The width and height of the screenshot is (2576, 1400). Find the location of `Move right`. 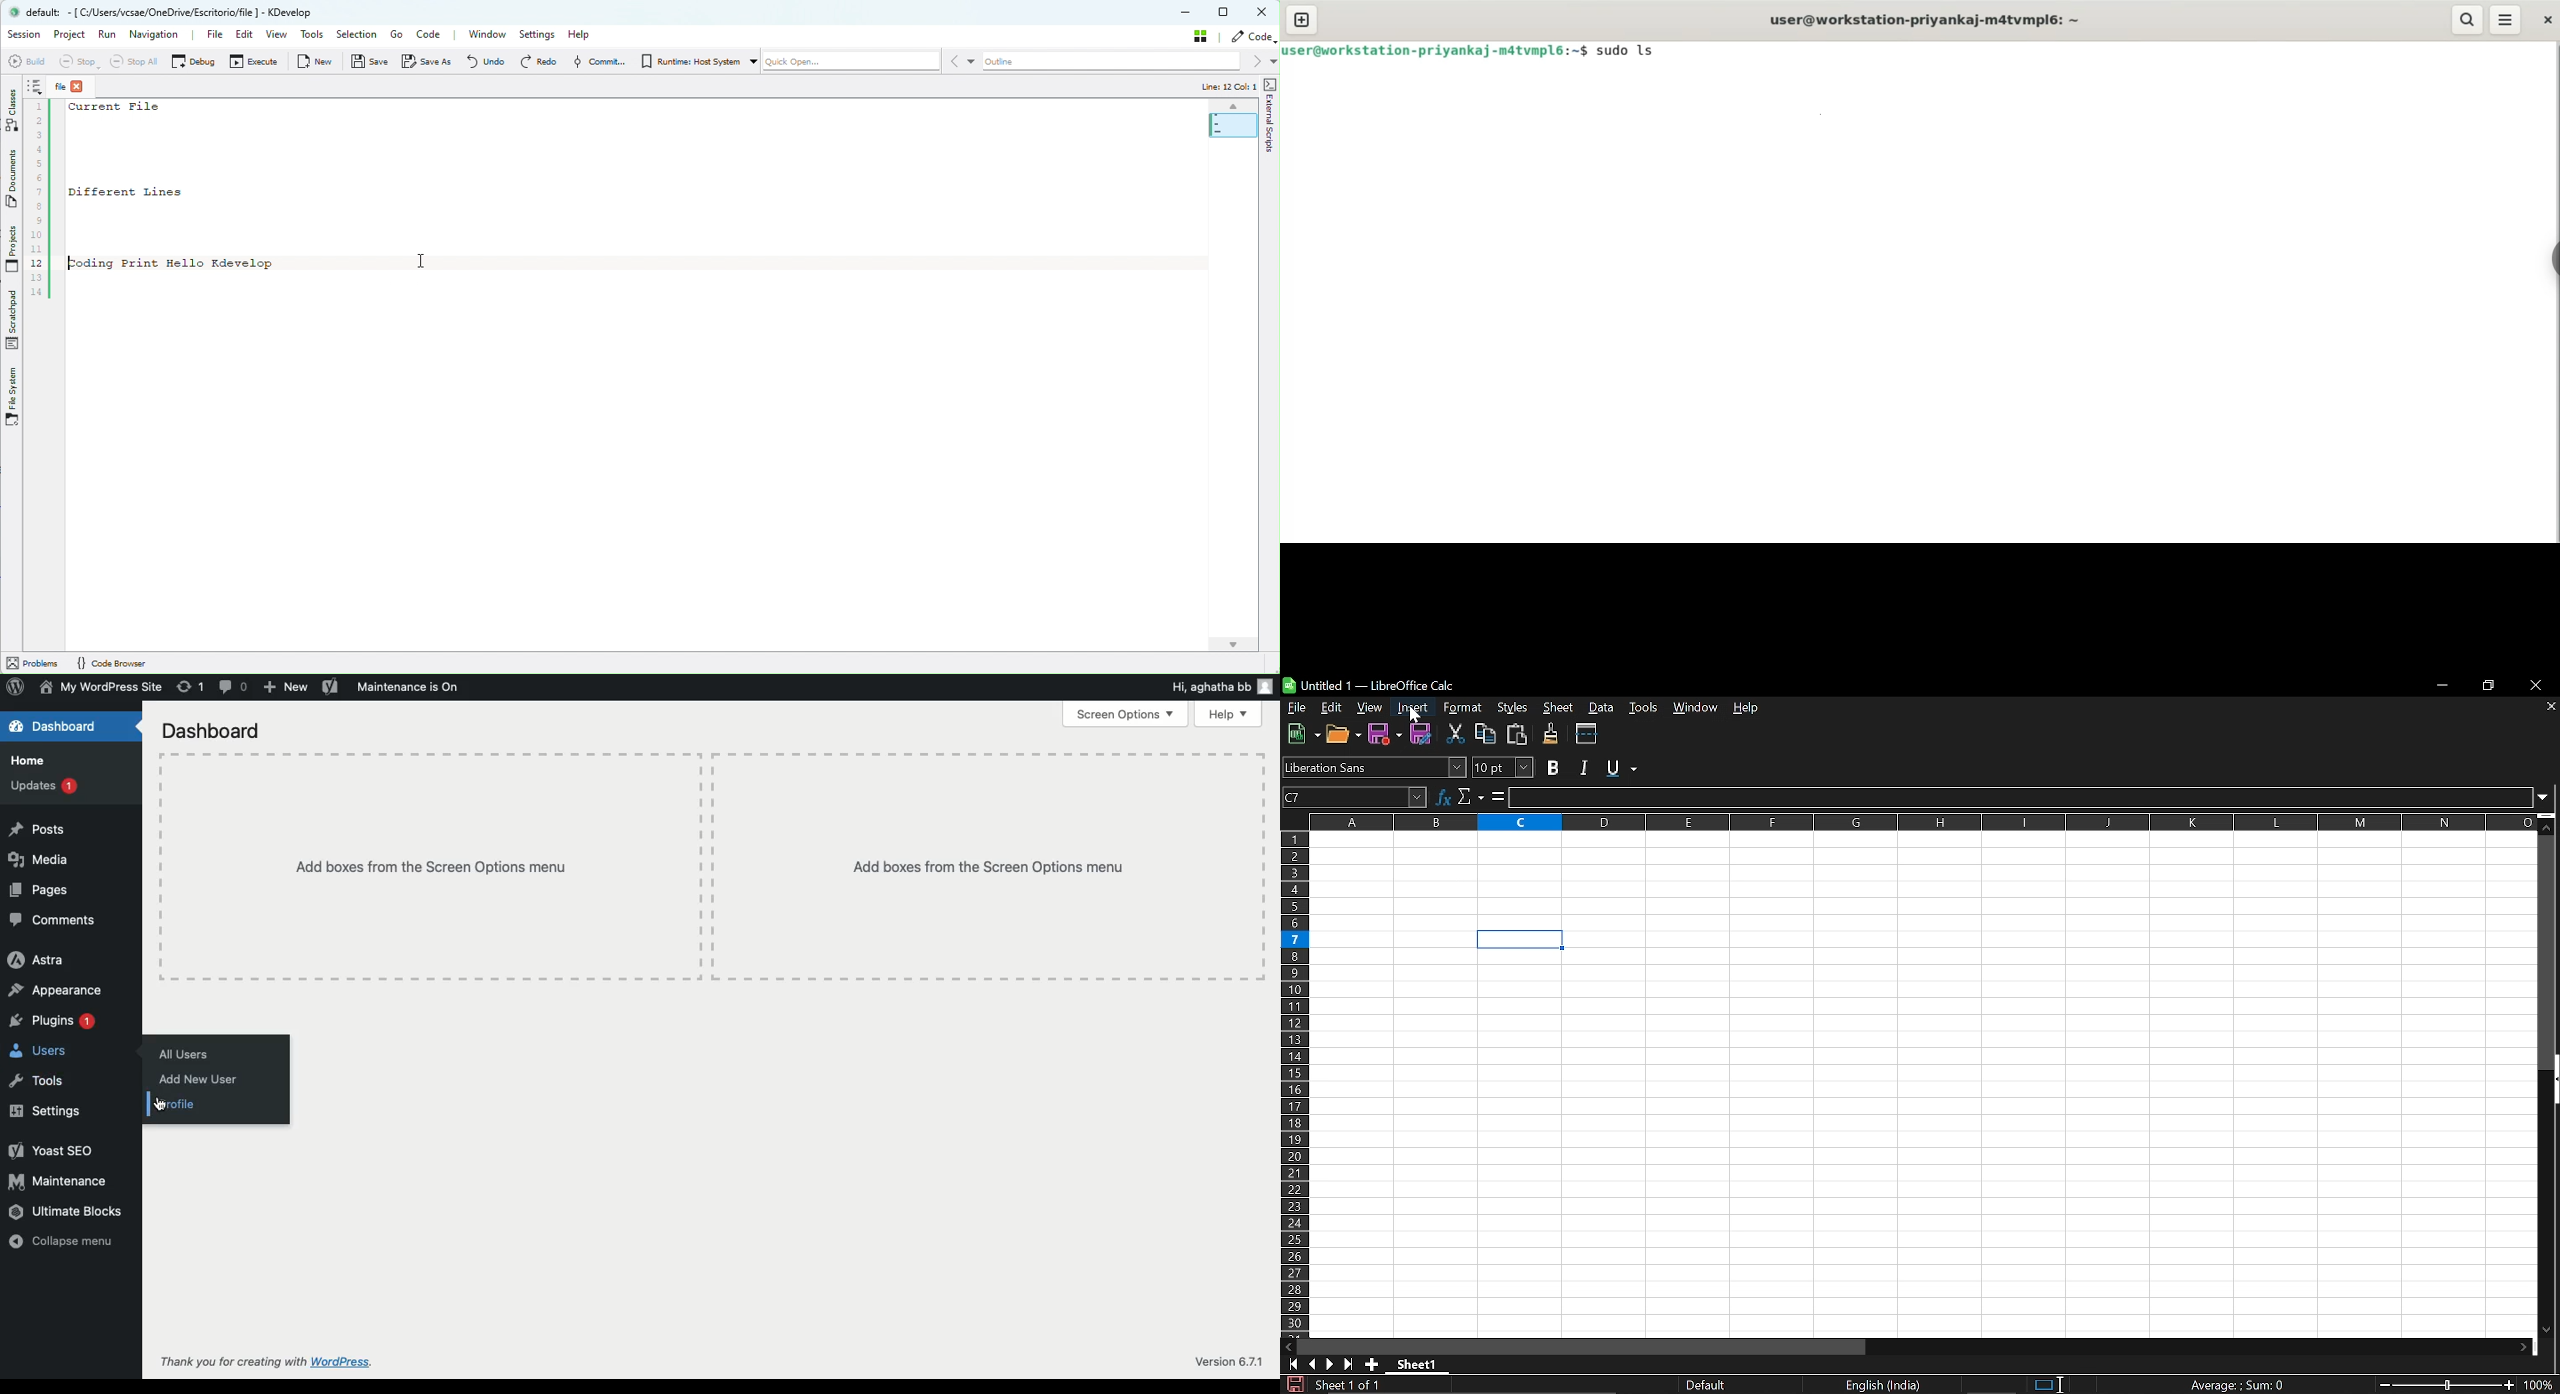

Move right is located at coordinates (2523, 1348).